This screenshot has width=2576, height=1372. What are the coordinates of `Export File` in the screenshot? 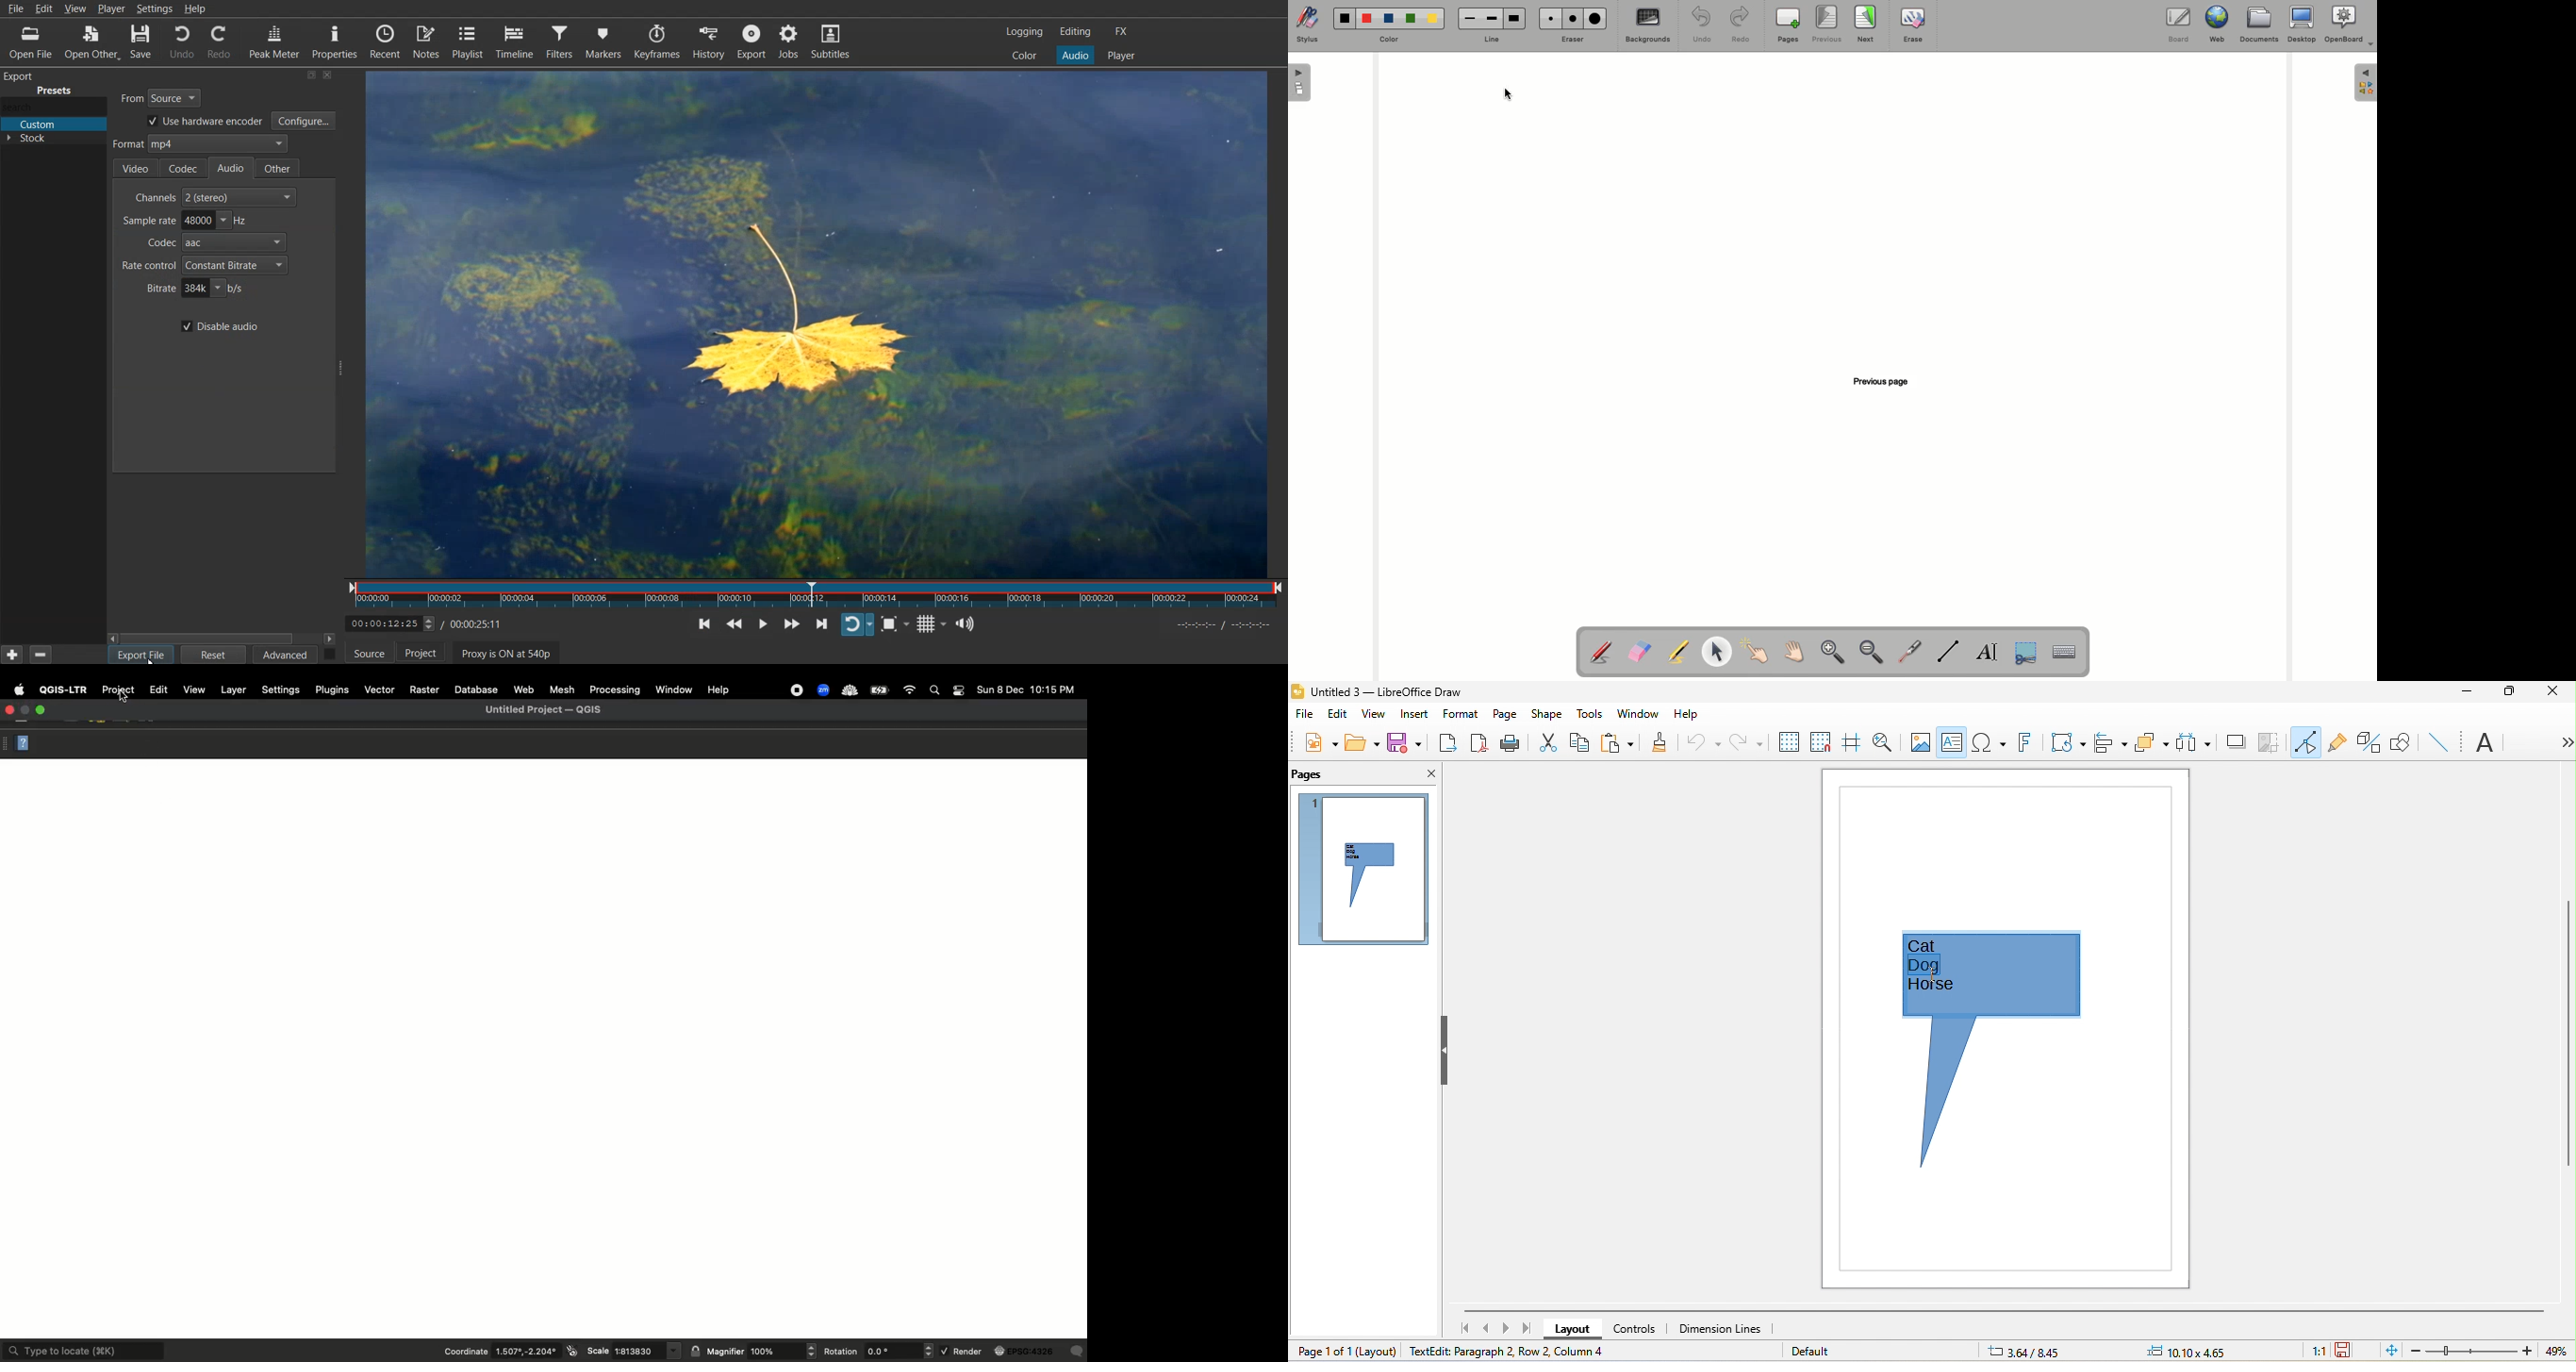 It's located at (141, 655).